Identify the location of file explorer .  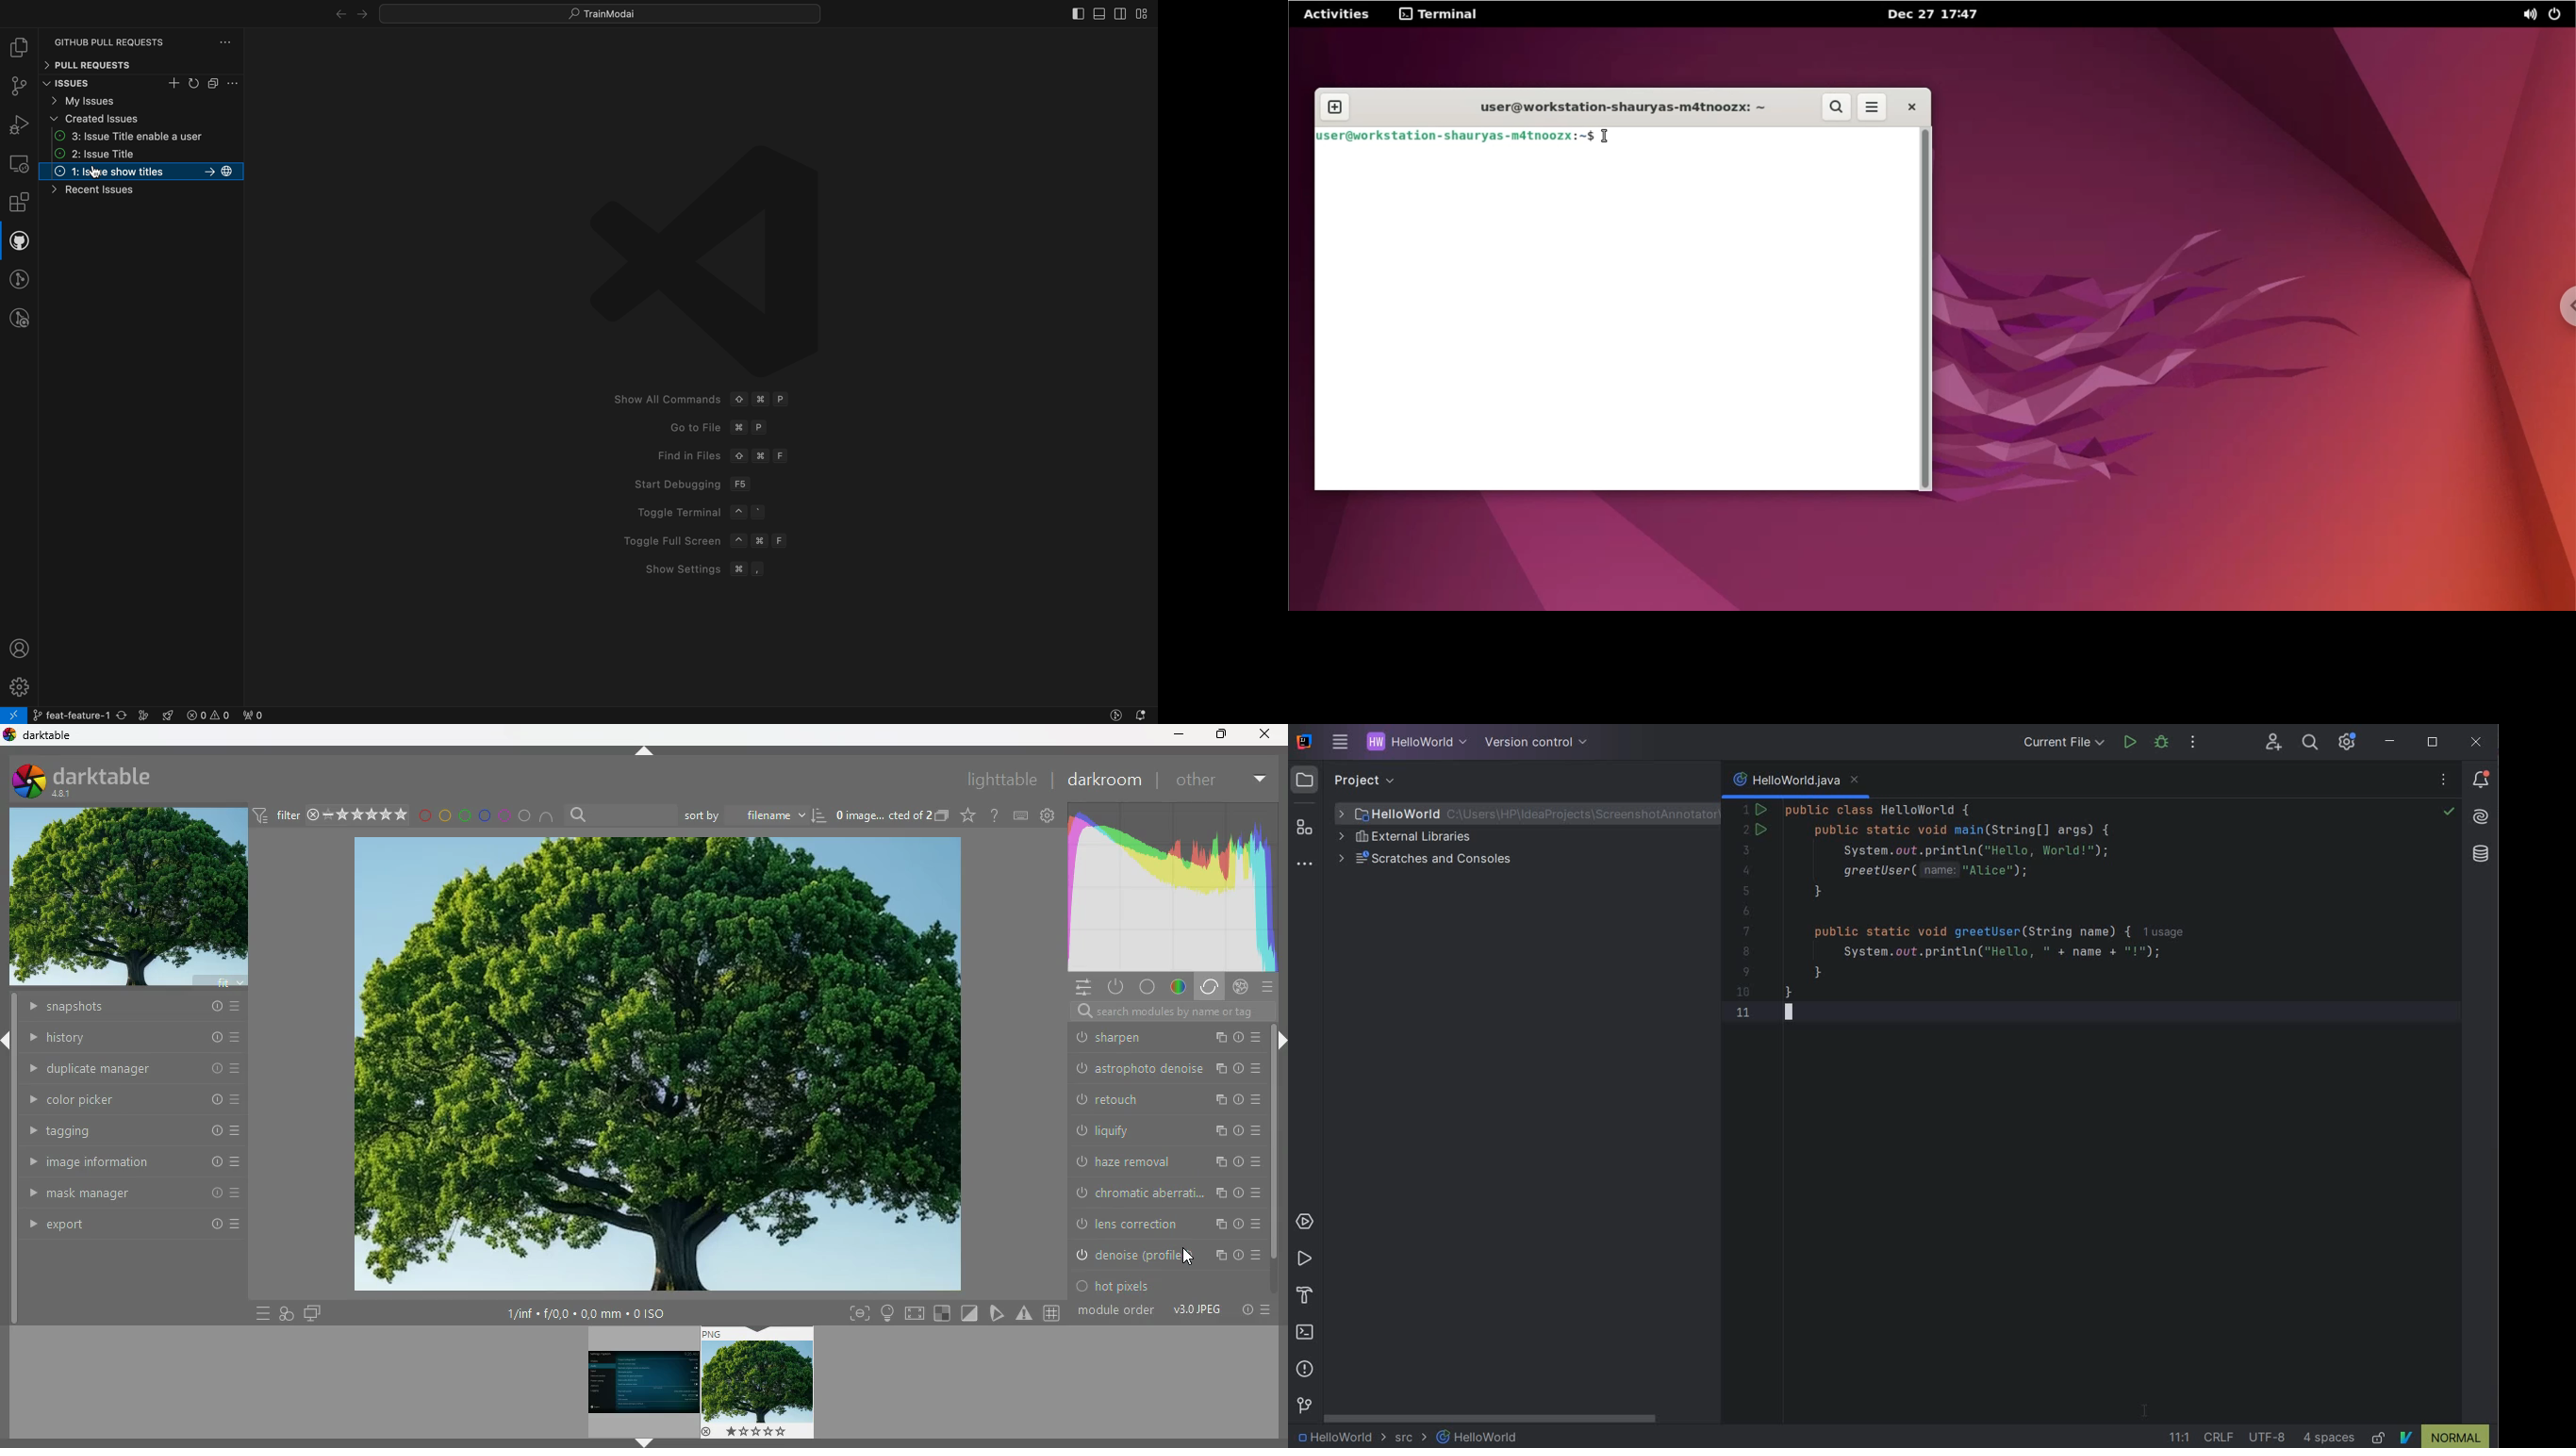
(19, 49).